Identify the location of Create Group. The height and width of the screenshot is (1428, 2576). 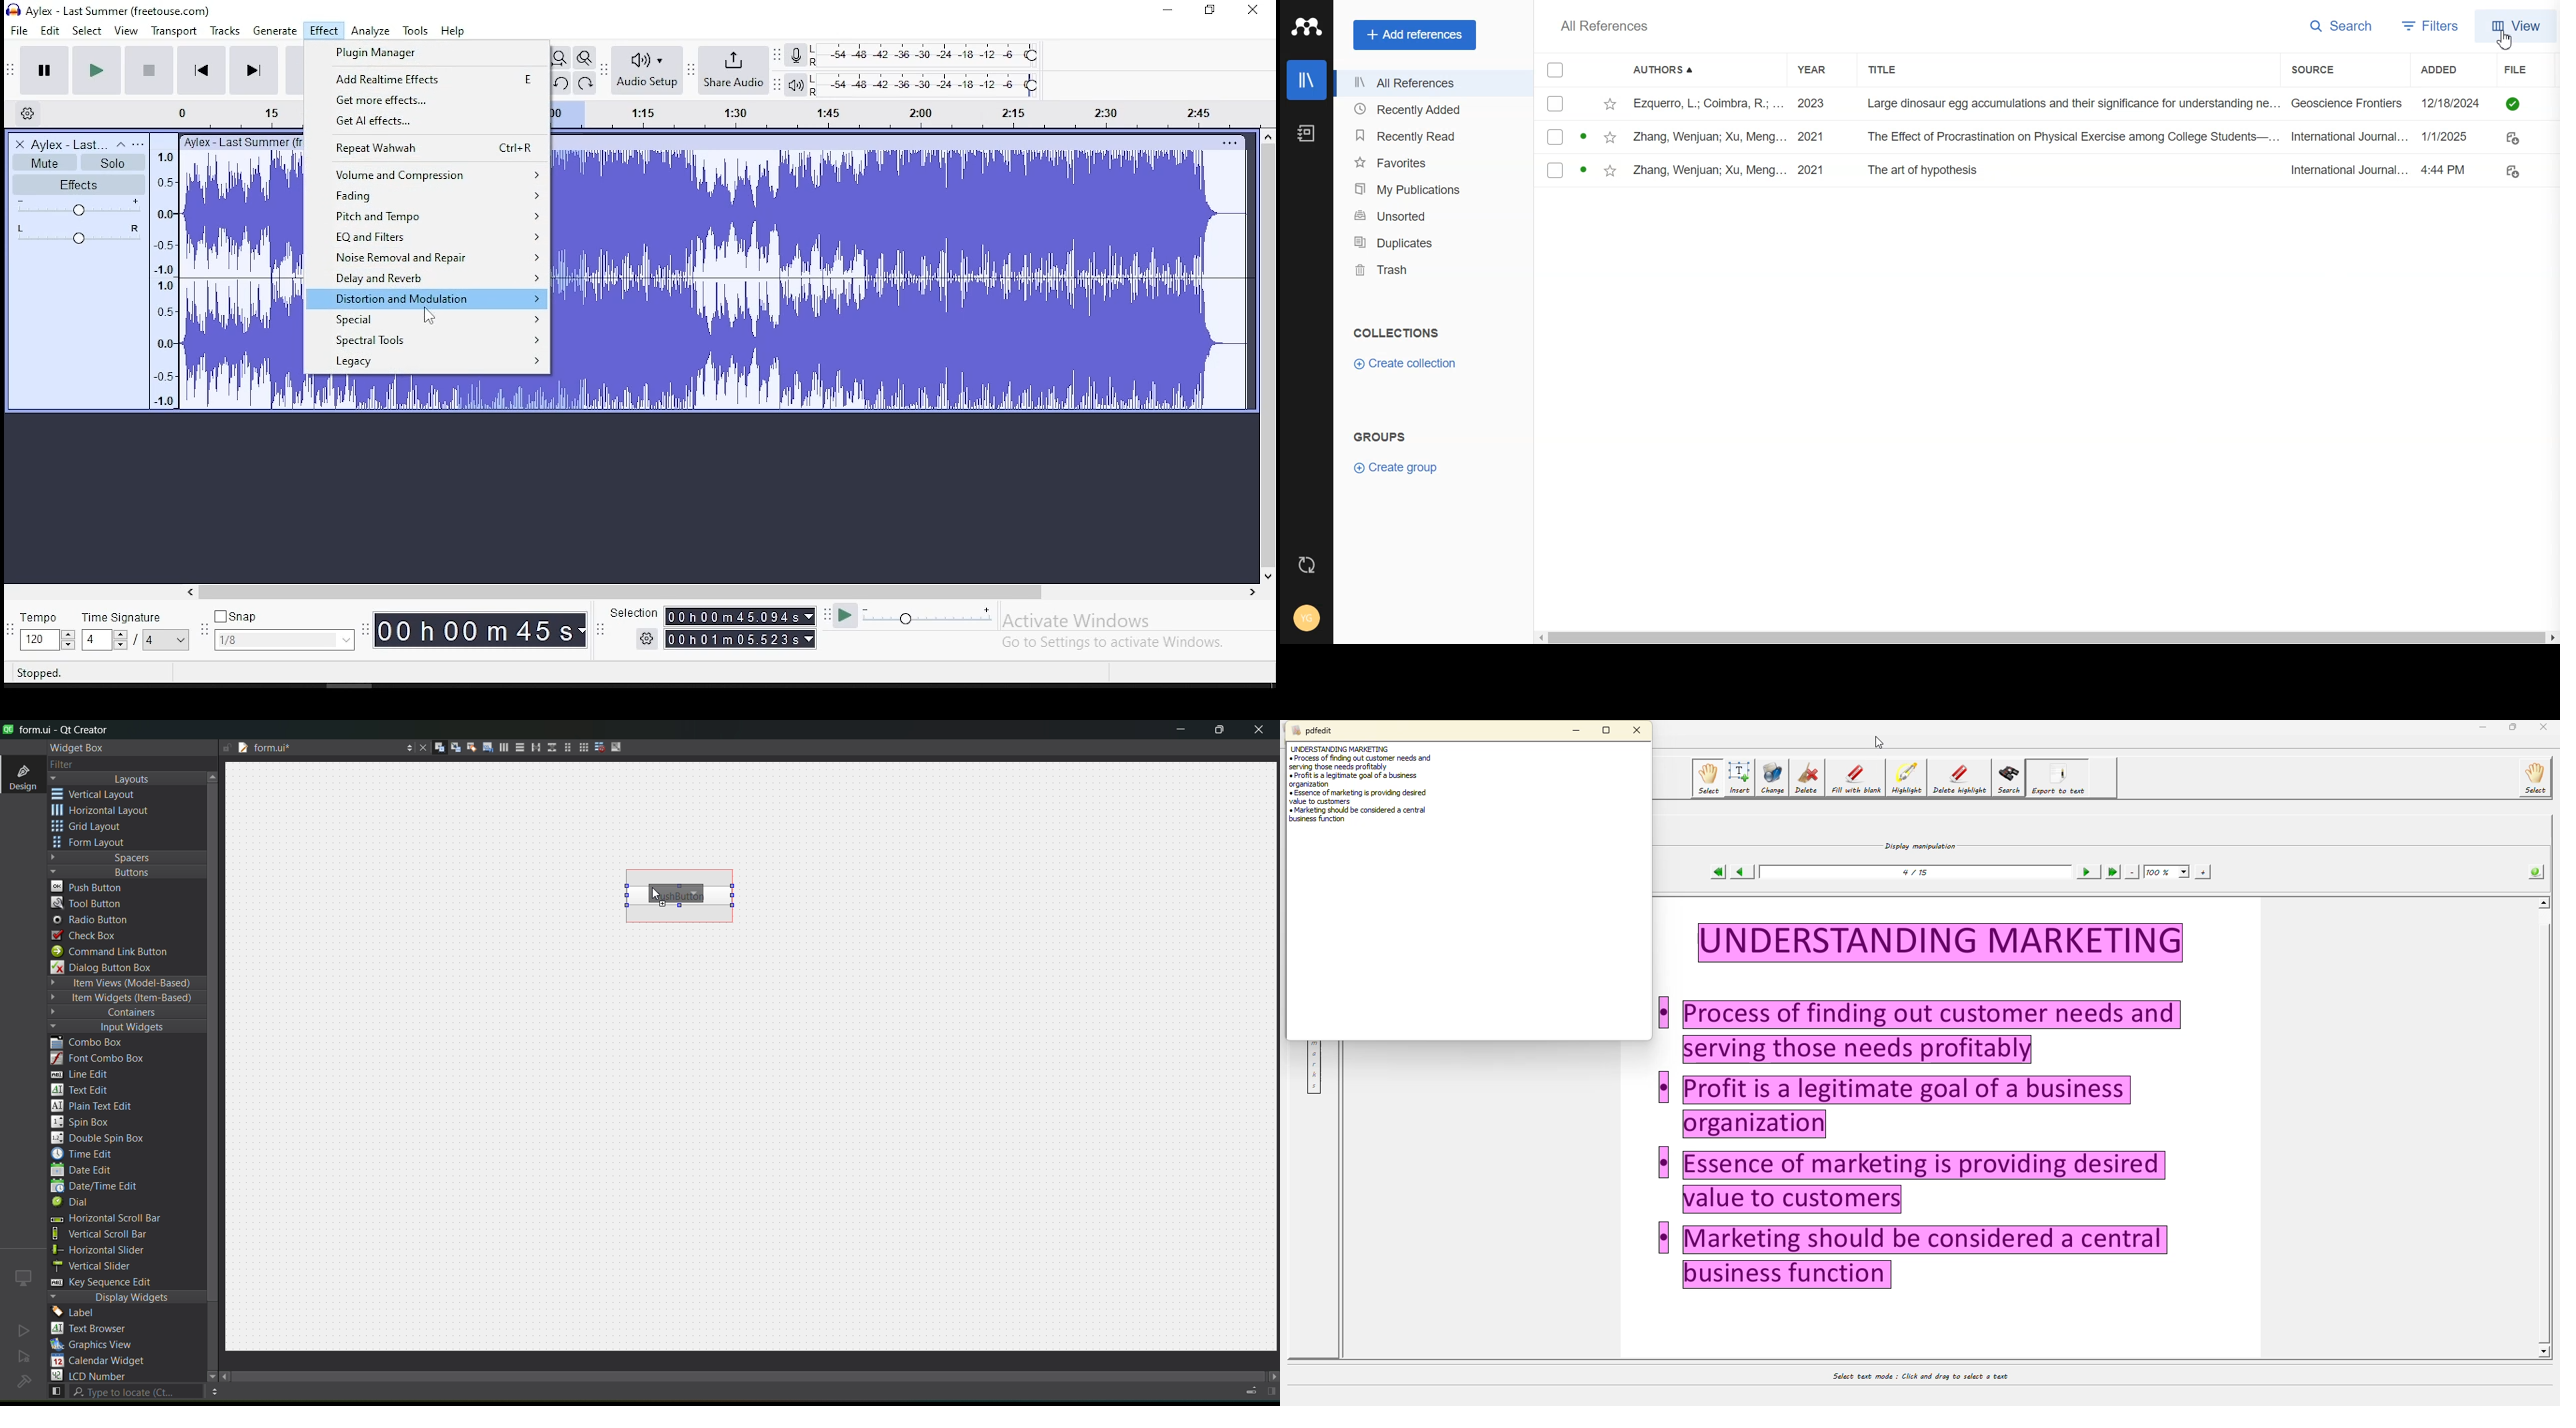
(1399, 468).